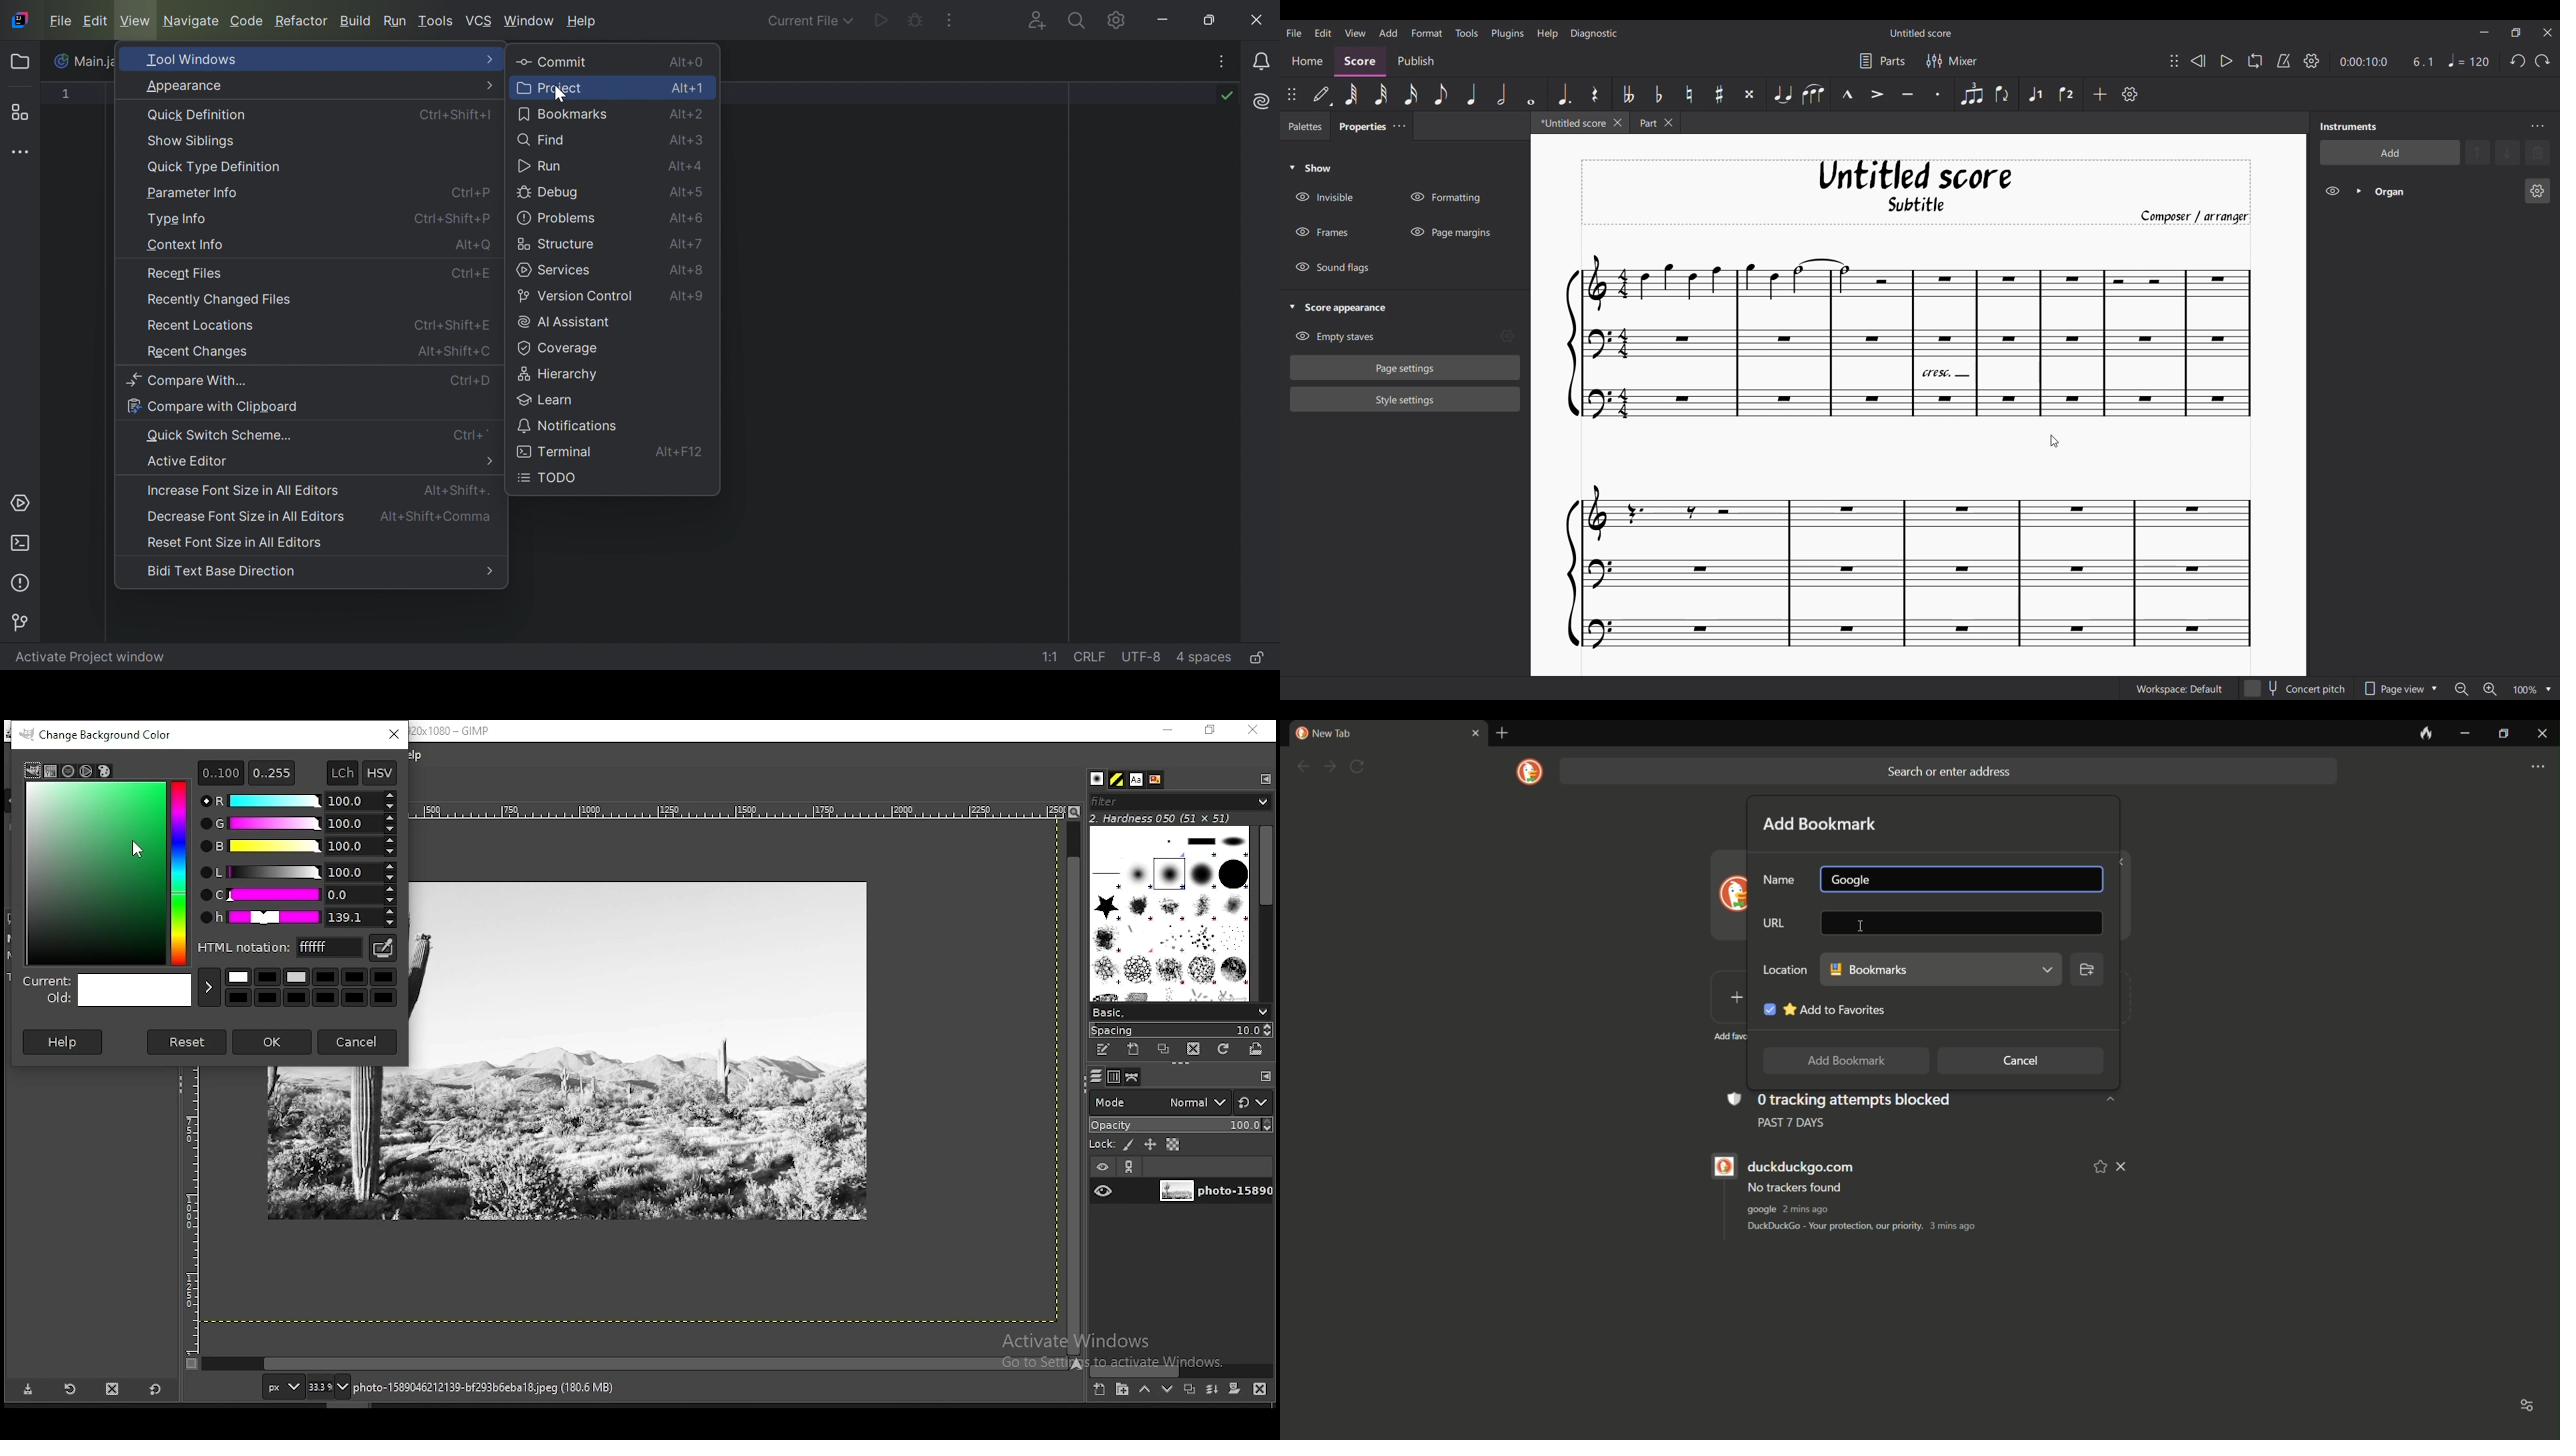  Describe the element at coordinates (1779, 881) in the screenshot. I see `name` at that location.